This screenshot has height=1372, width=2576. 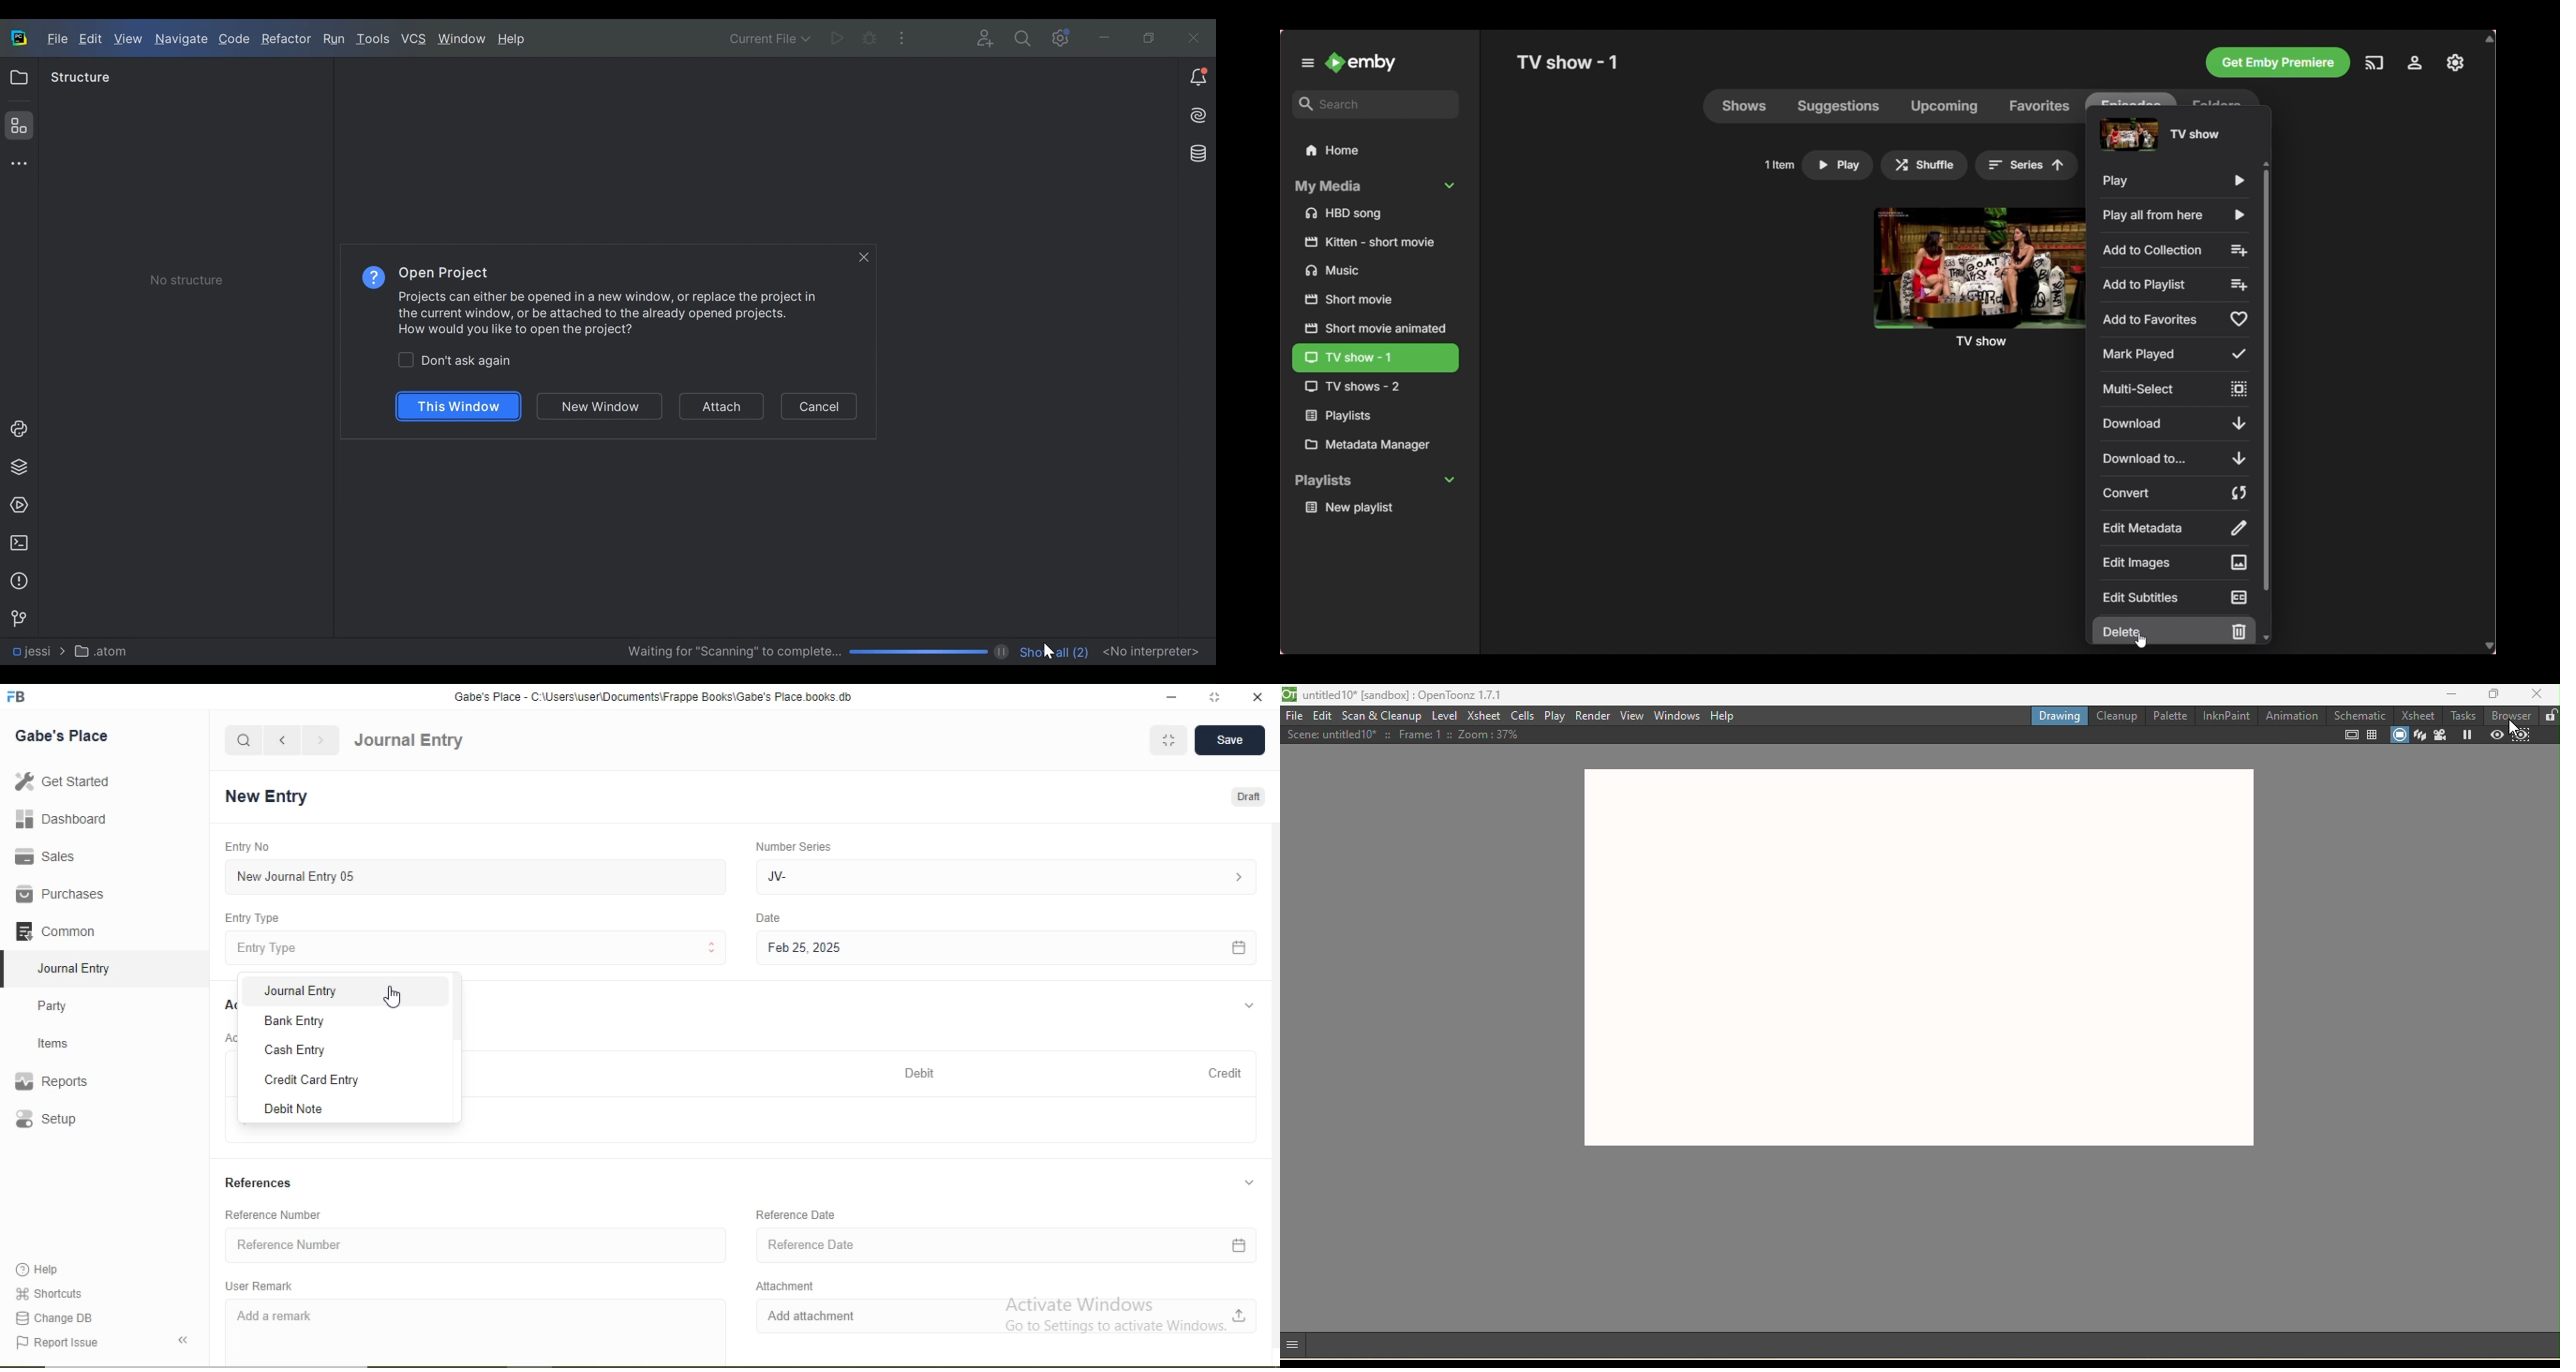 What do you see at coordinates (792, 846) in the screenshot?
I see `Number Series` at bounding box center [792, 846].